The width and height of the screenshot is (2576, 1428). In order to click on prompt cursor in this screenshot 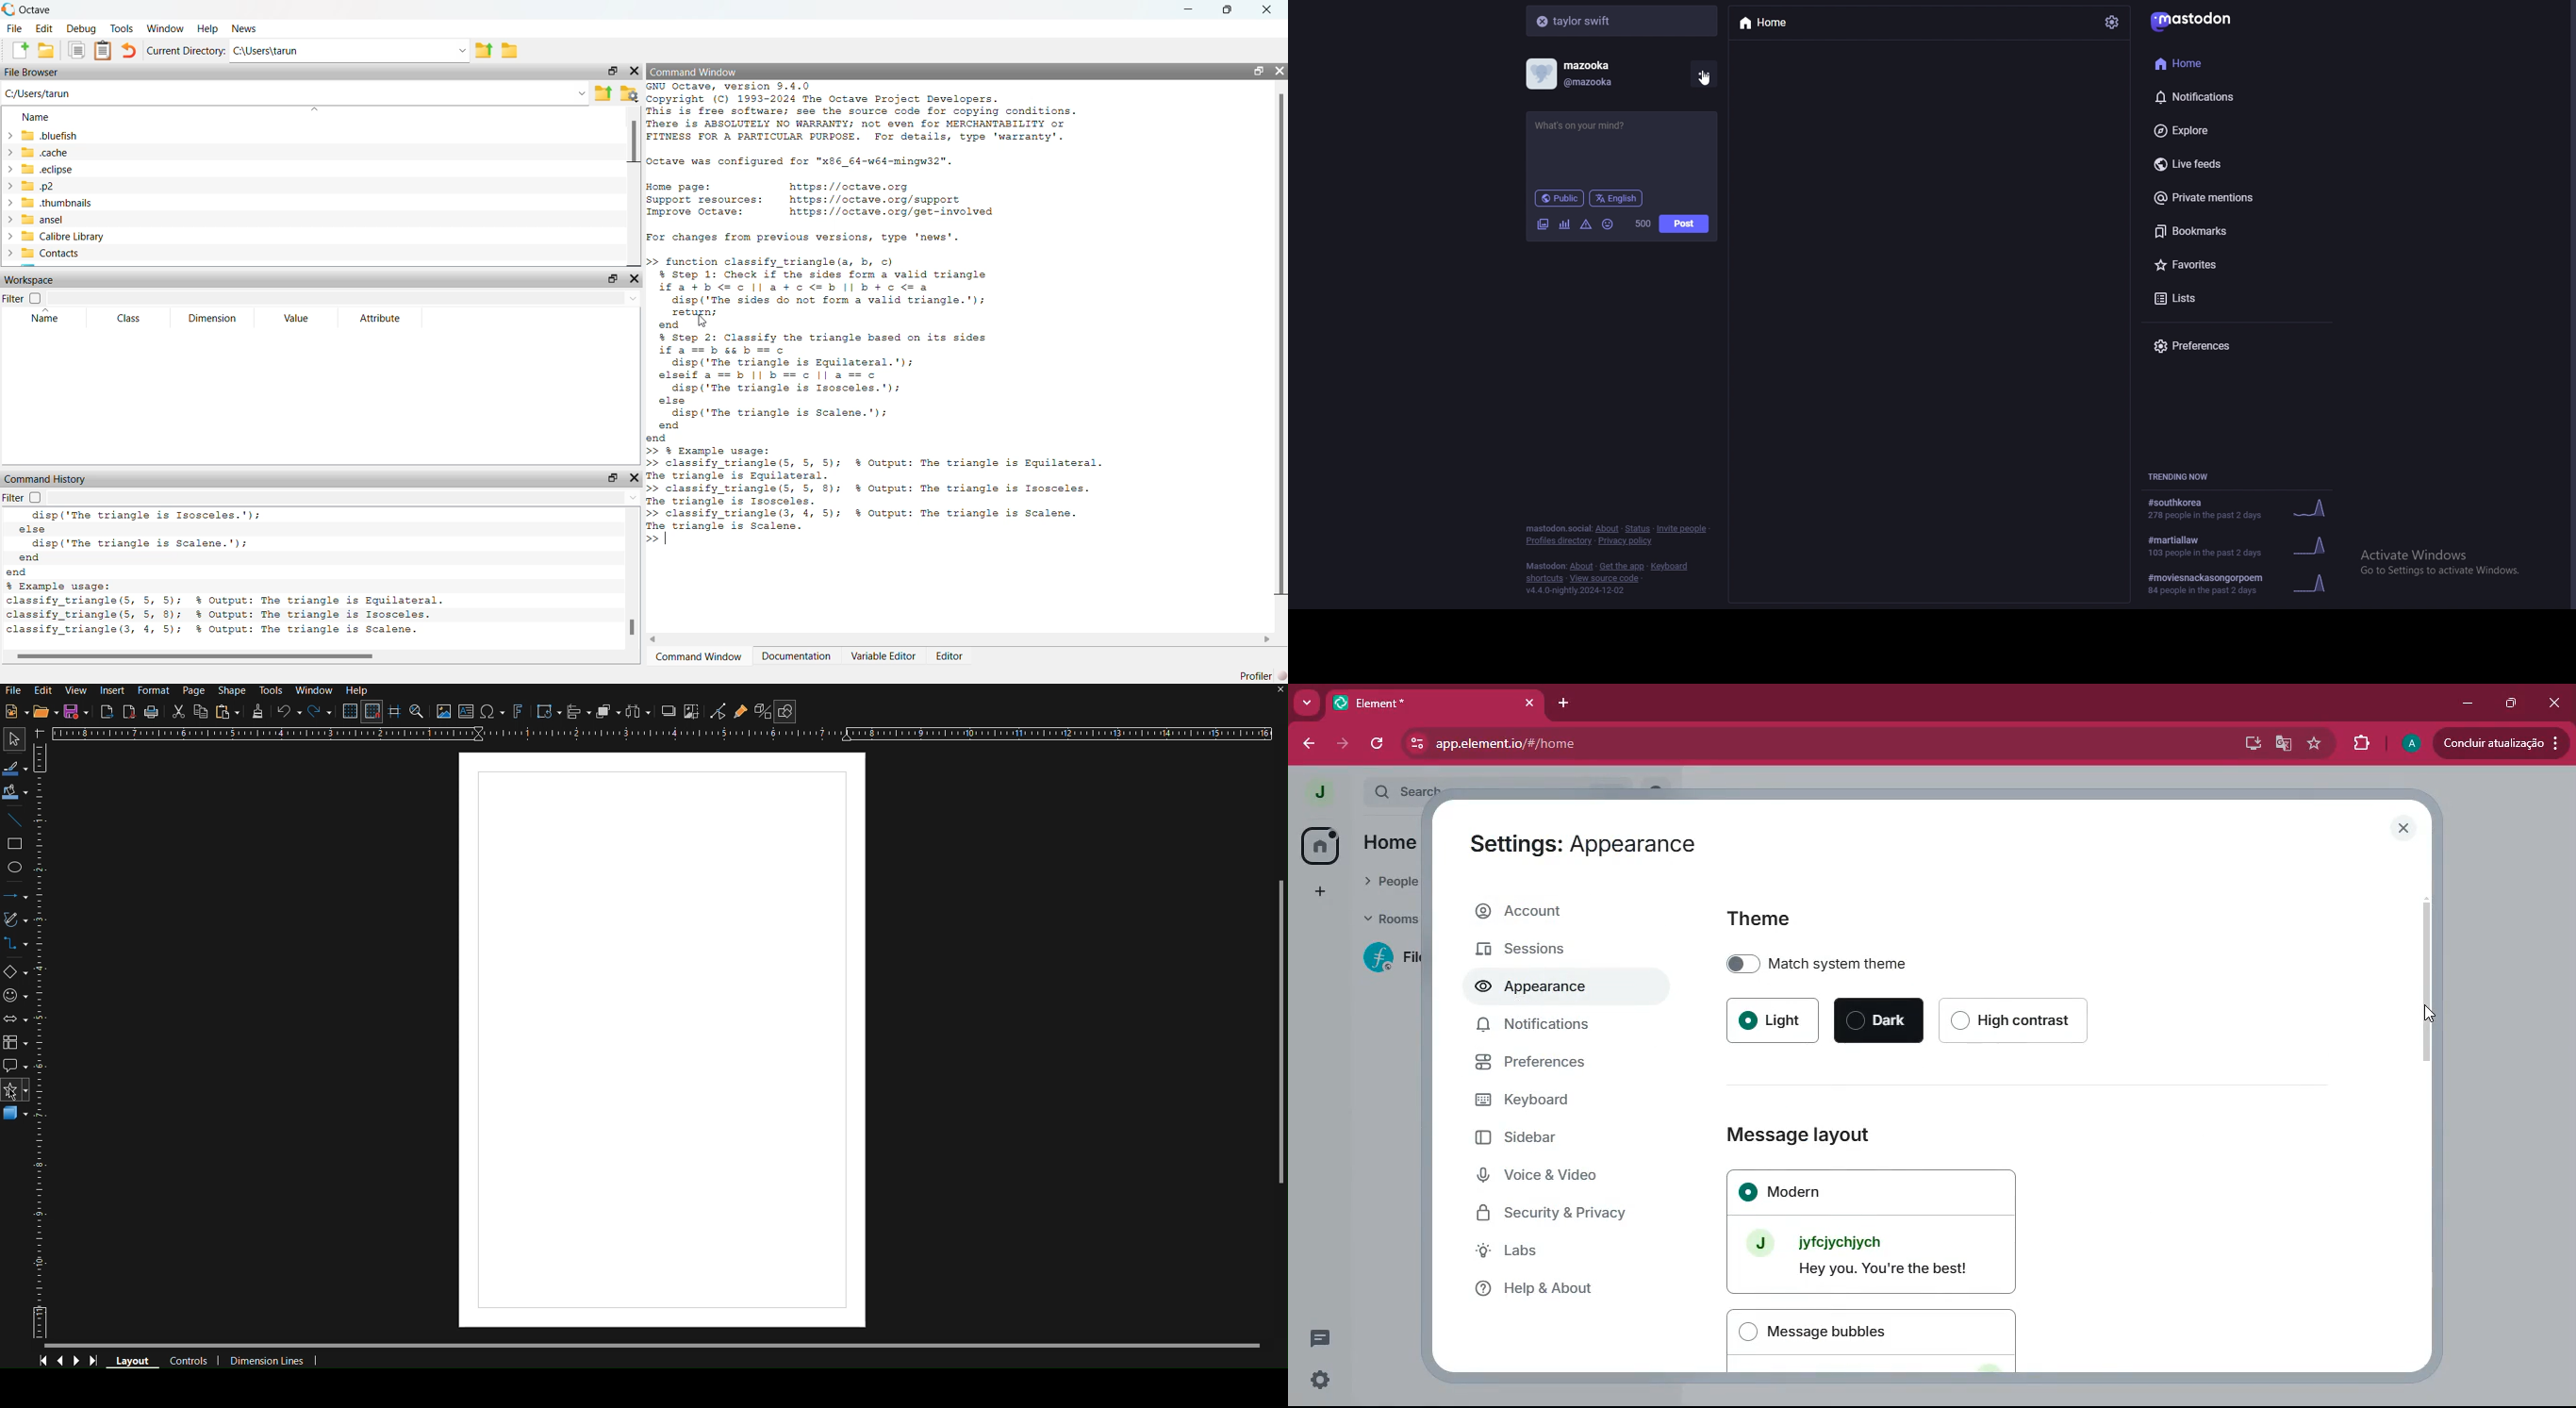, I will do `click(651, 541)`.